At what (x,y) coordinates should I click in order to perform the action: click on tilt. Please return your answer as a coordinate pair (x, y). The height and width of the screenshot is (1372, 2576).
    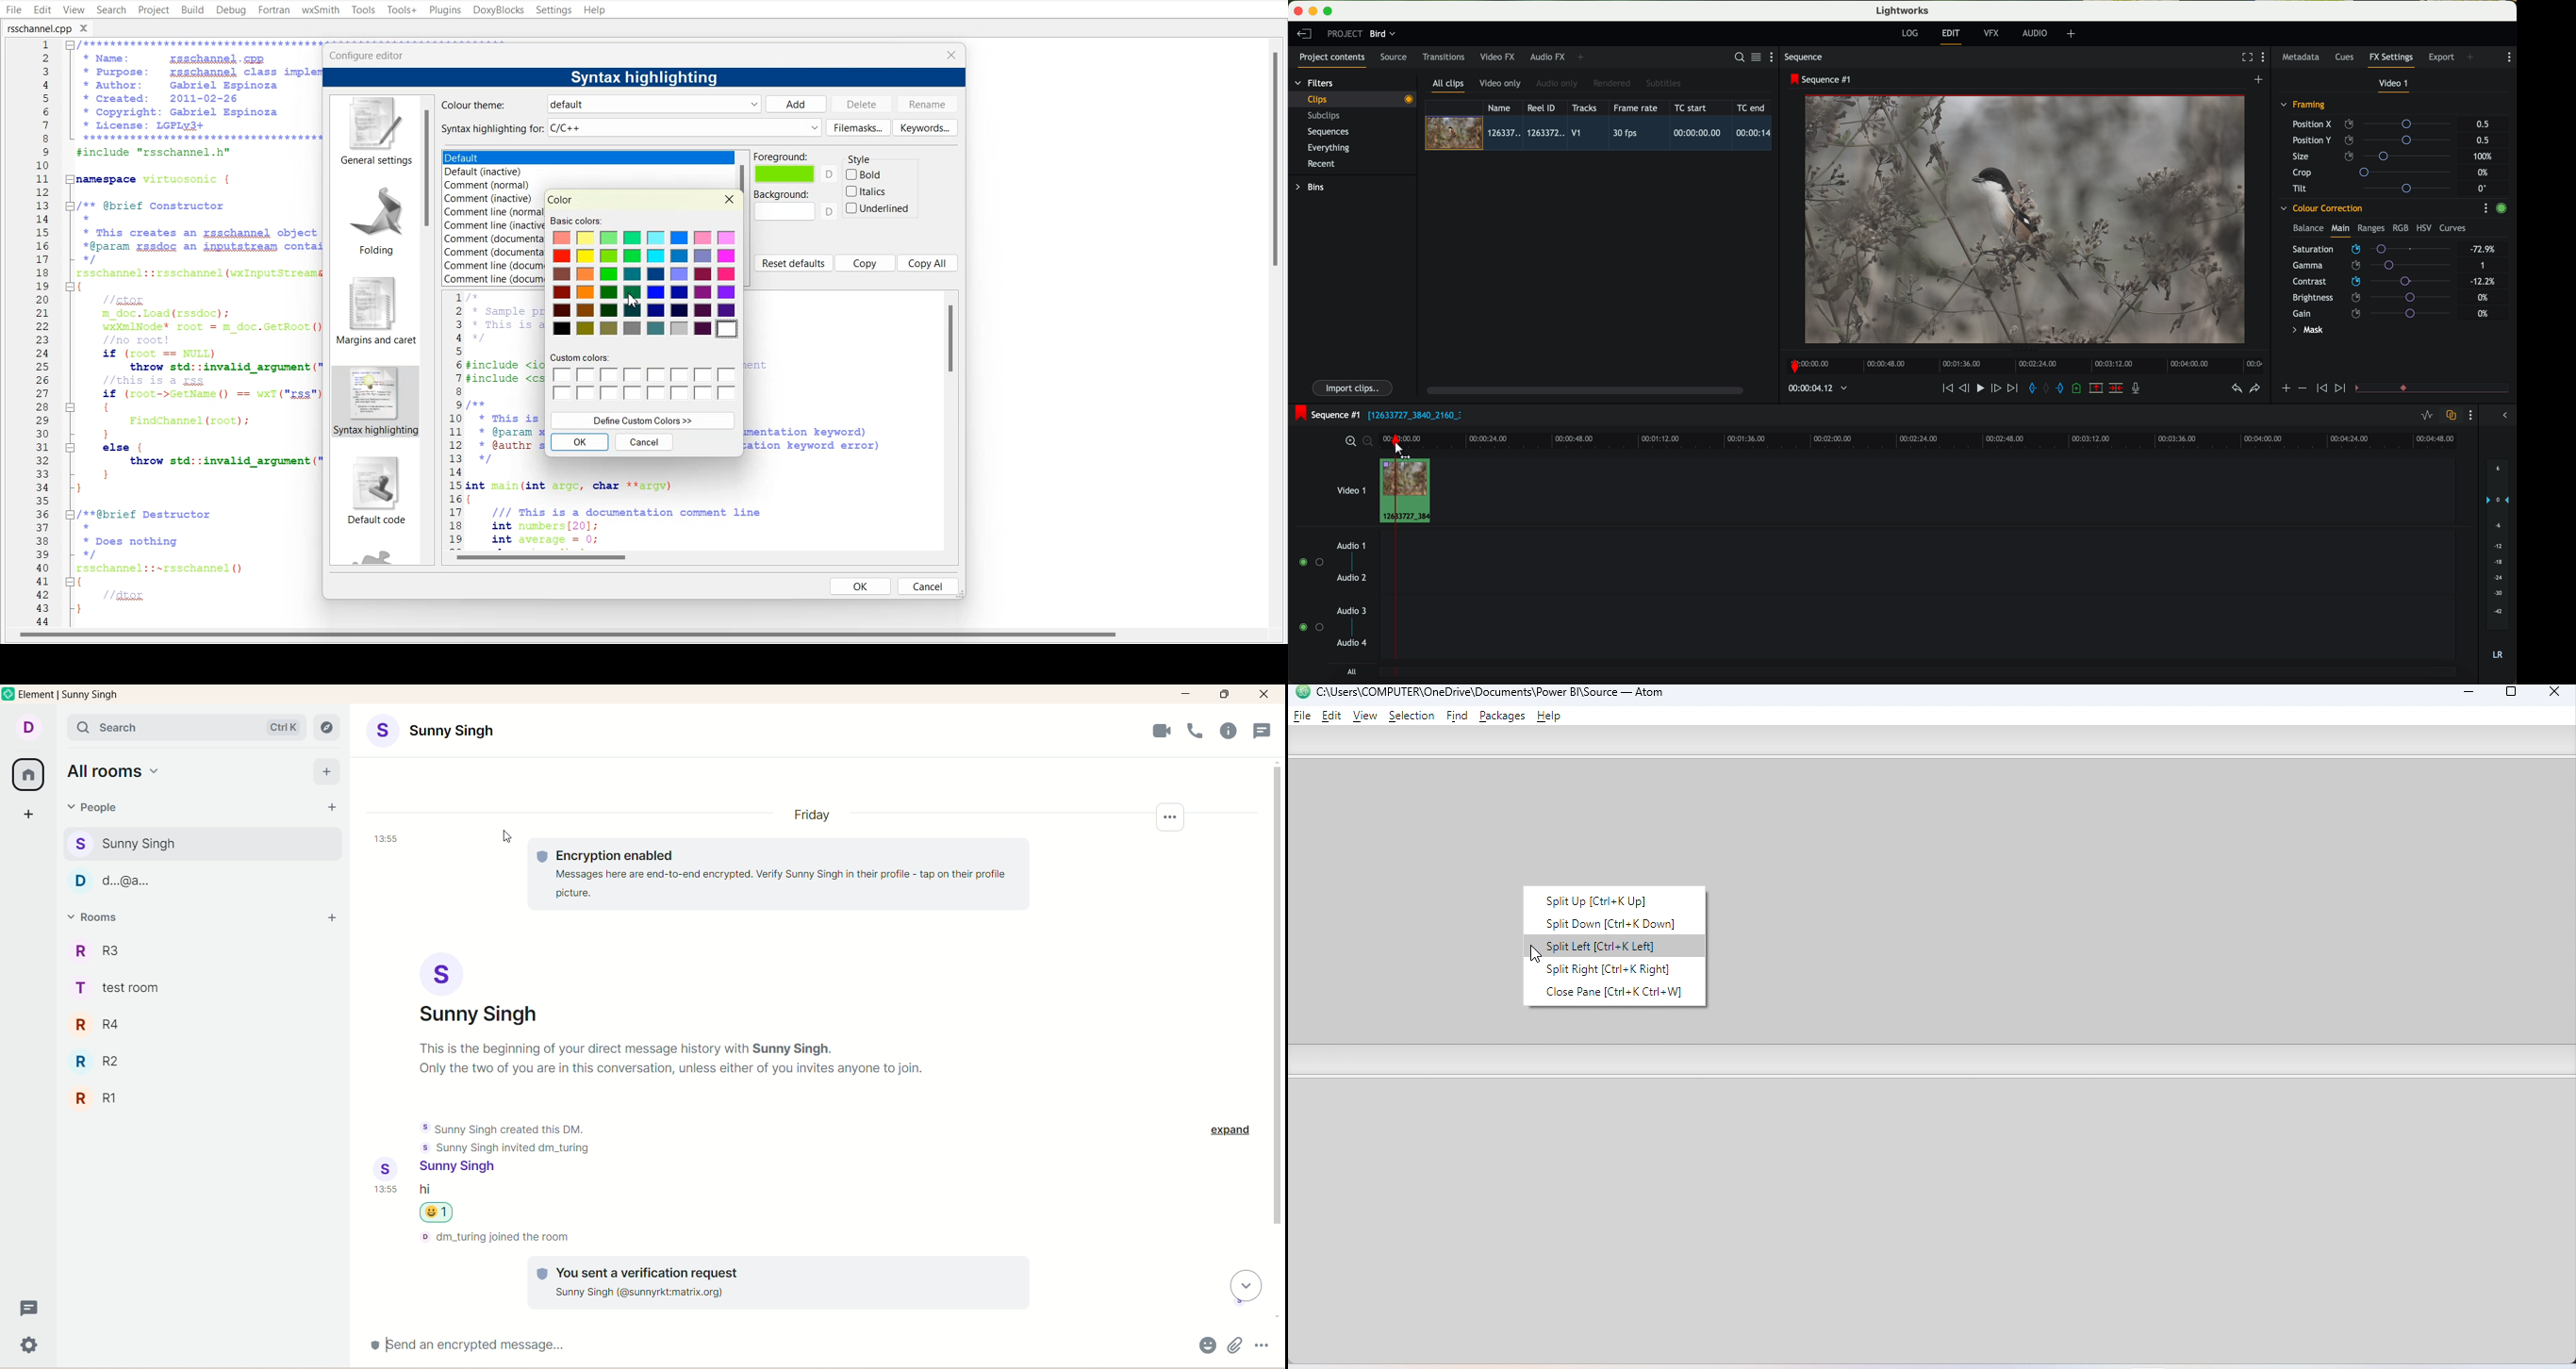
    Looking at the image, I should click on (2376, 188).